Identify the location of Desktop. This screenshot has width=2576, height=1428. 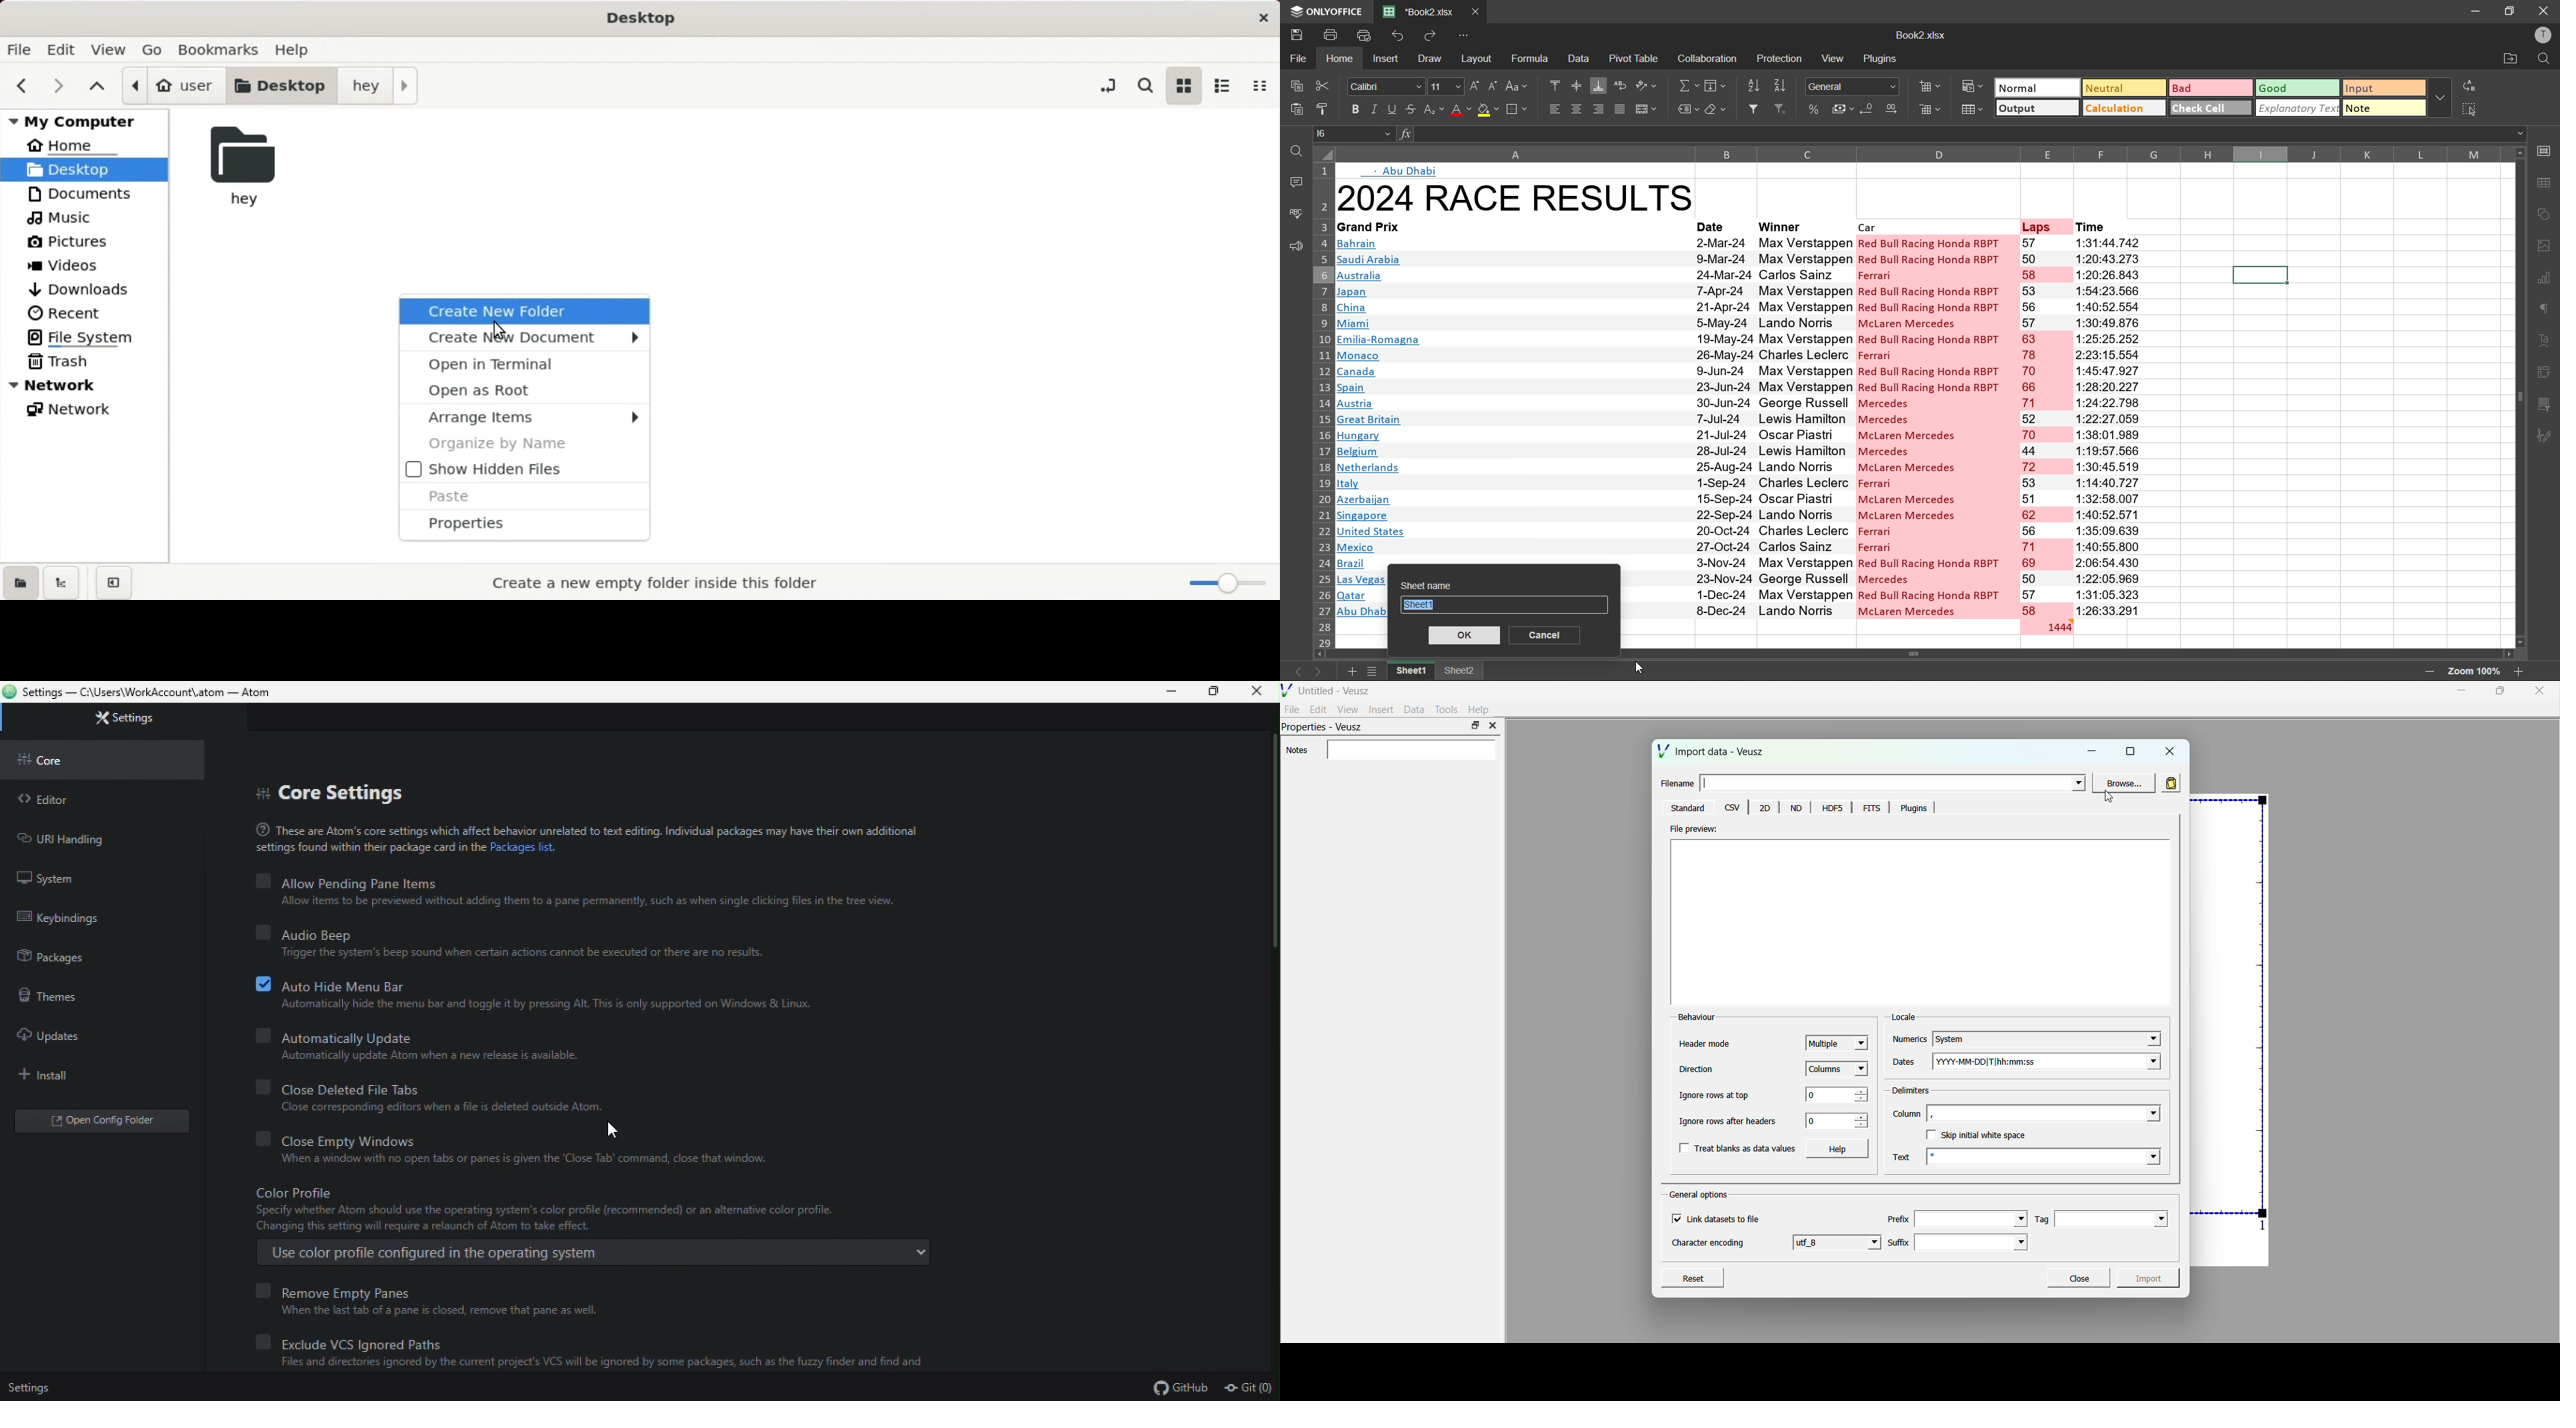
(647, 16).